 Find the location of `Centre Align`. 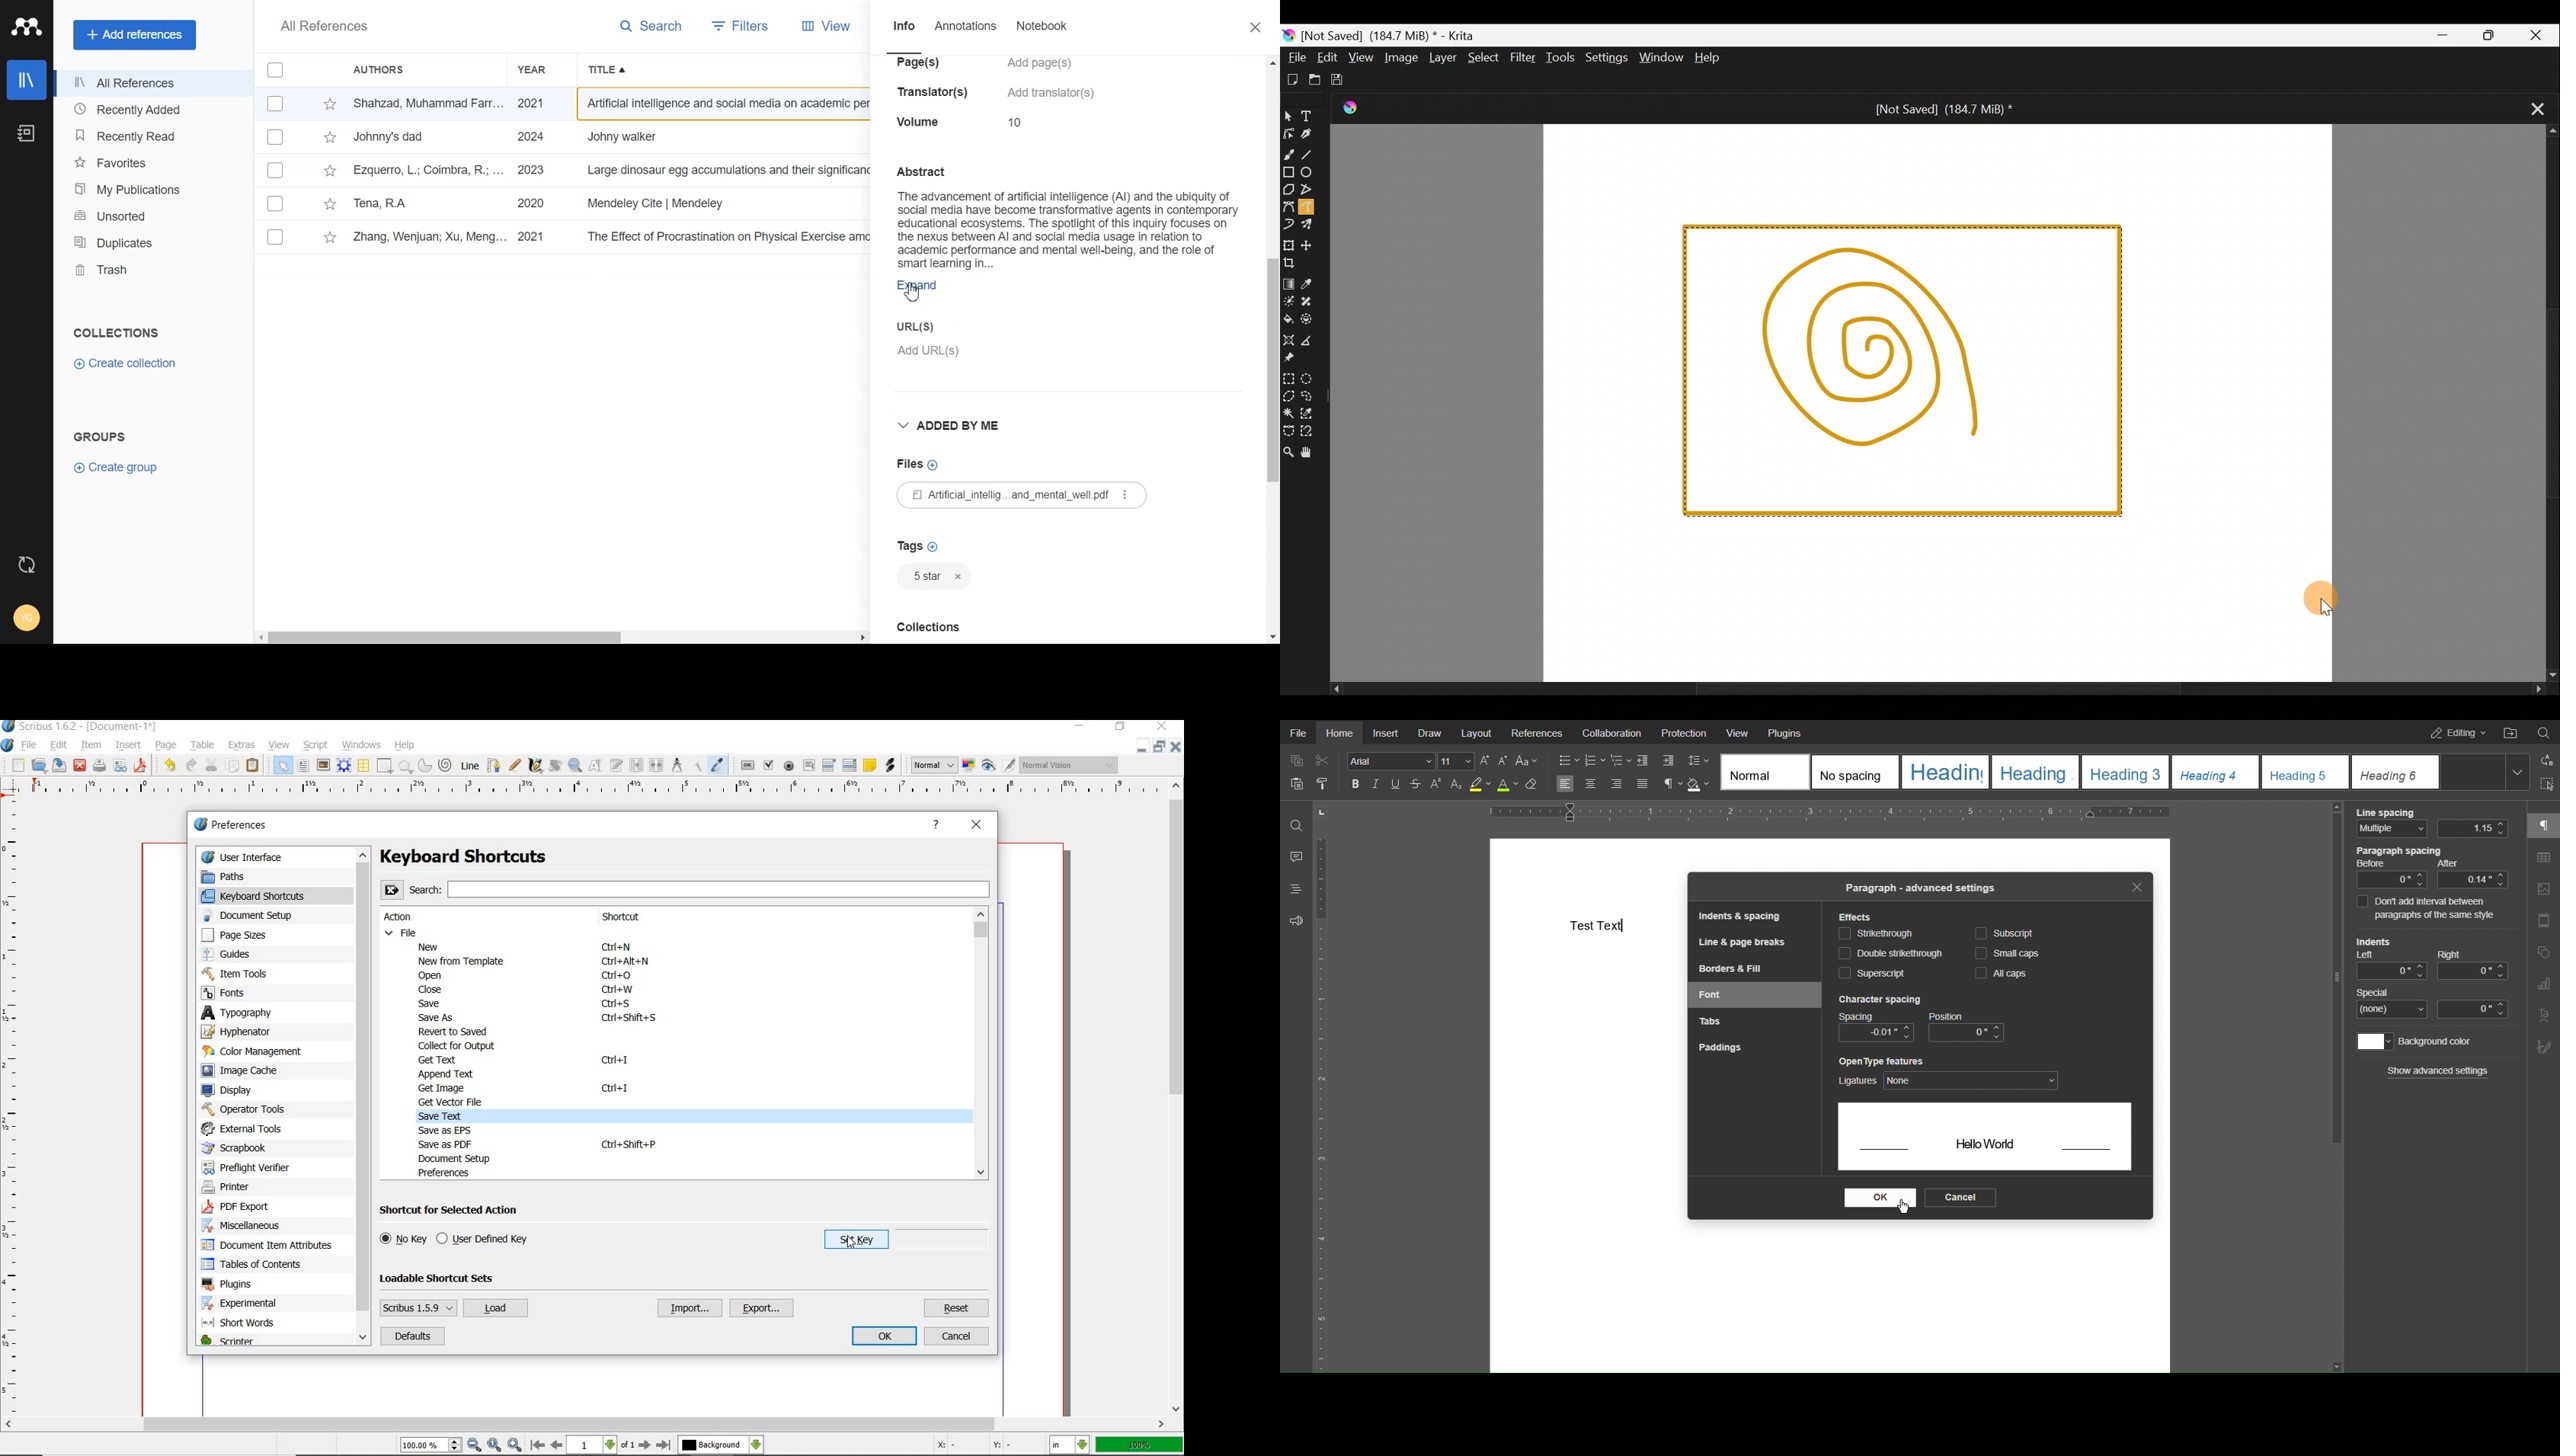

Centre Align is located at coordinates (1592, 785).